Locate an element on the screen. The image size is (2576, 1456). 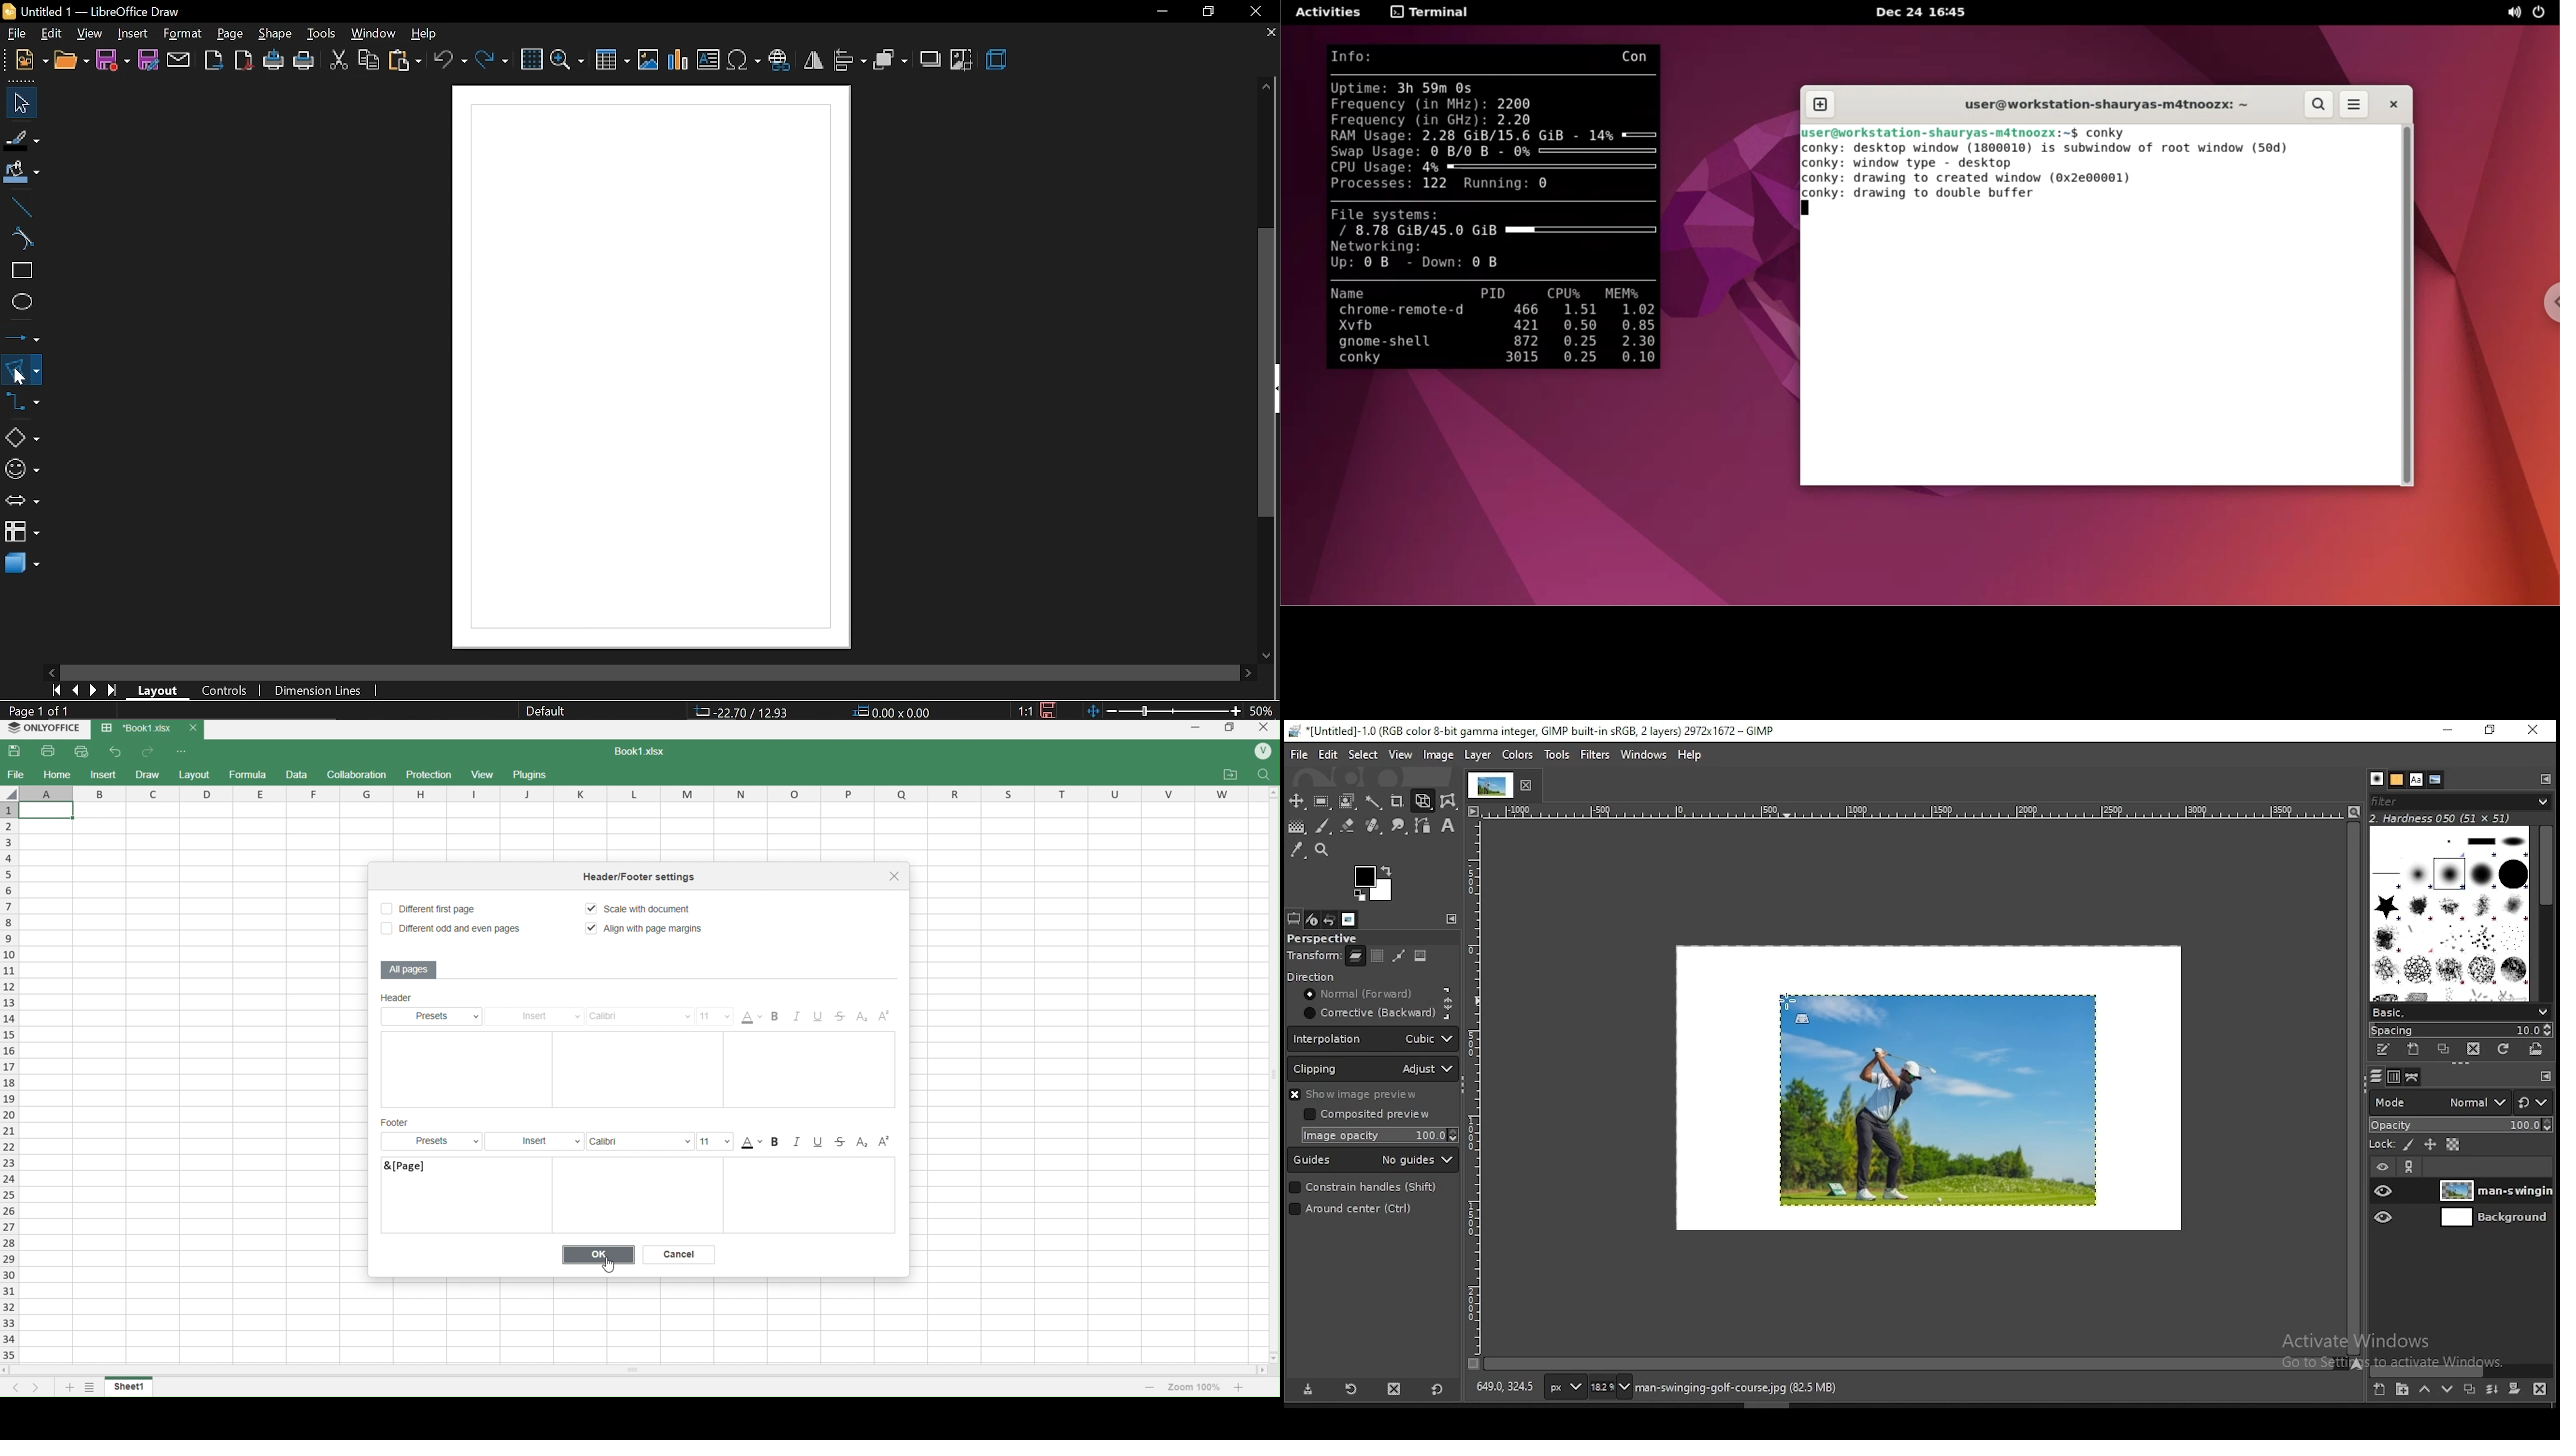
Header is located at coordinates (426, 999).